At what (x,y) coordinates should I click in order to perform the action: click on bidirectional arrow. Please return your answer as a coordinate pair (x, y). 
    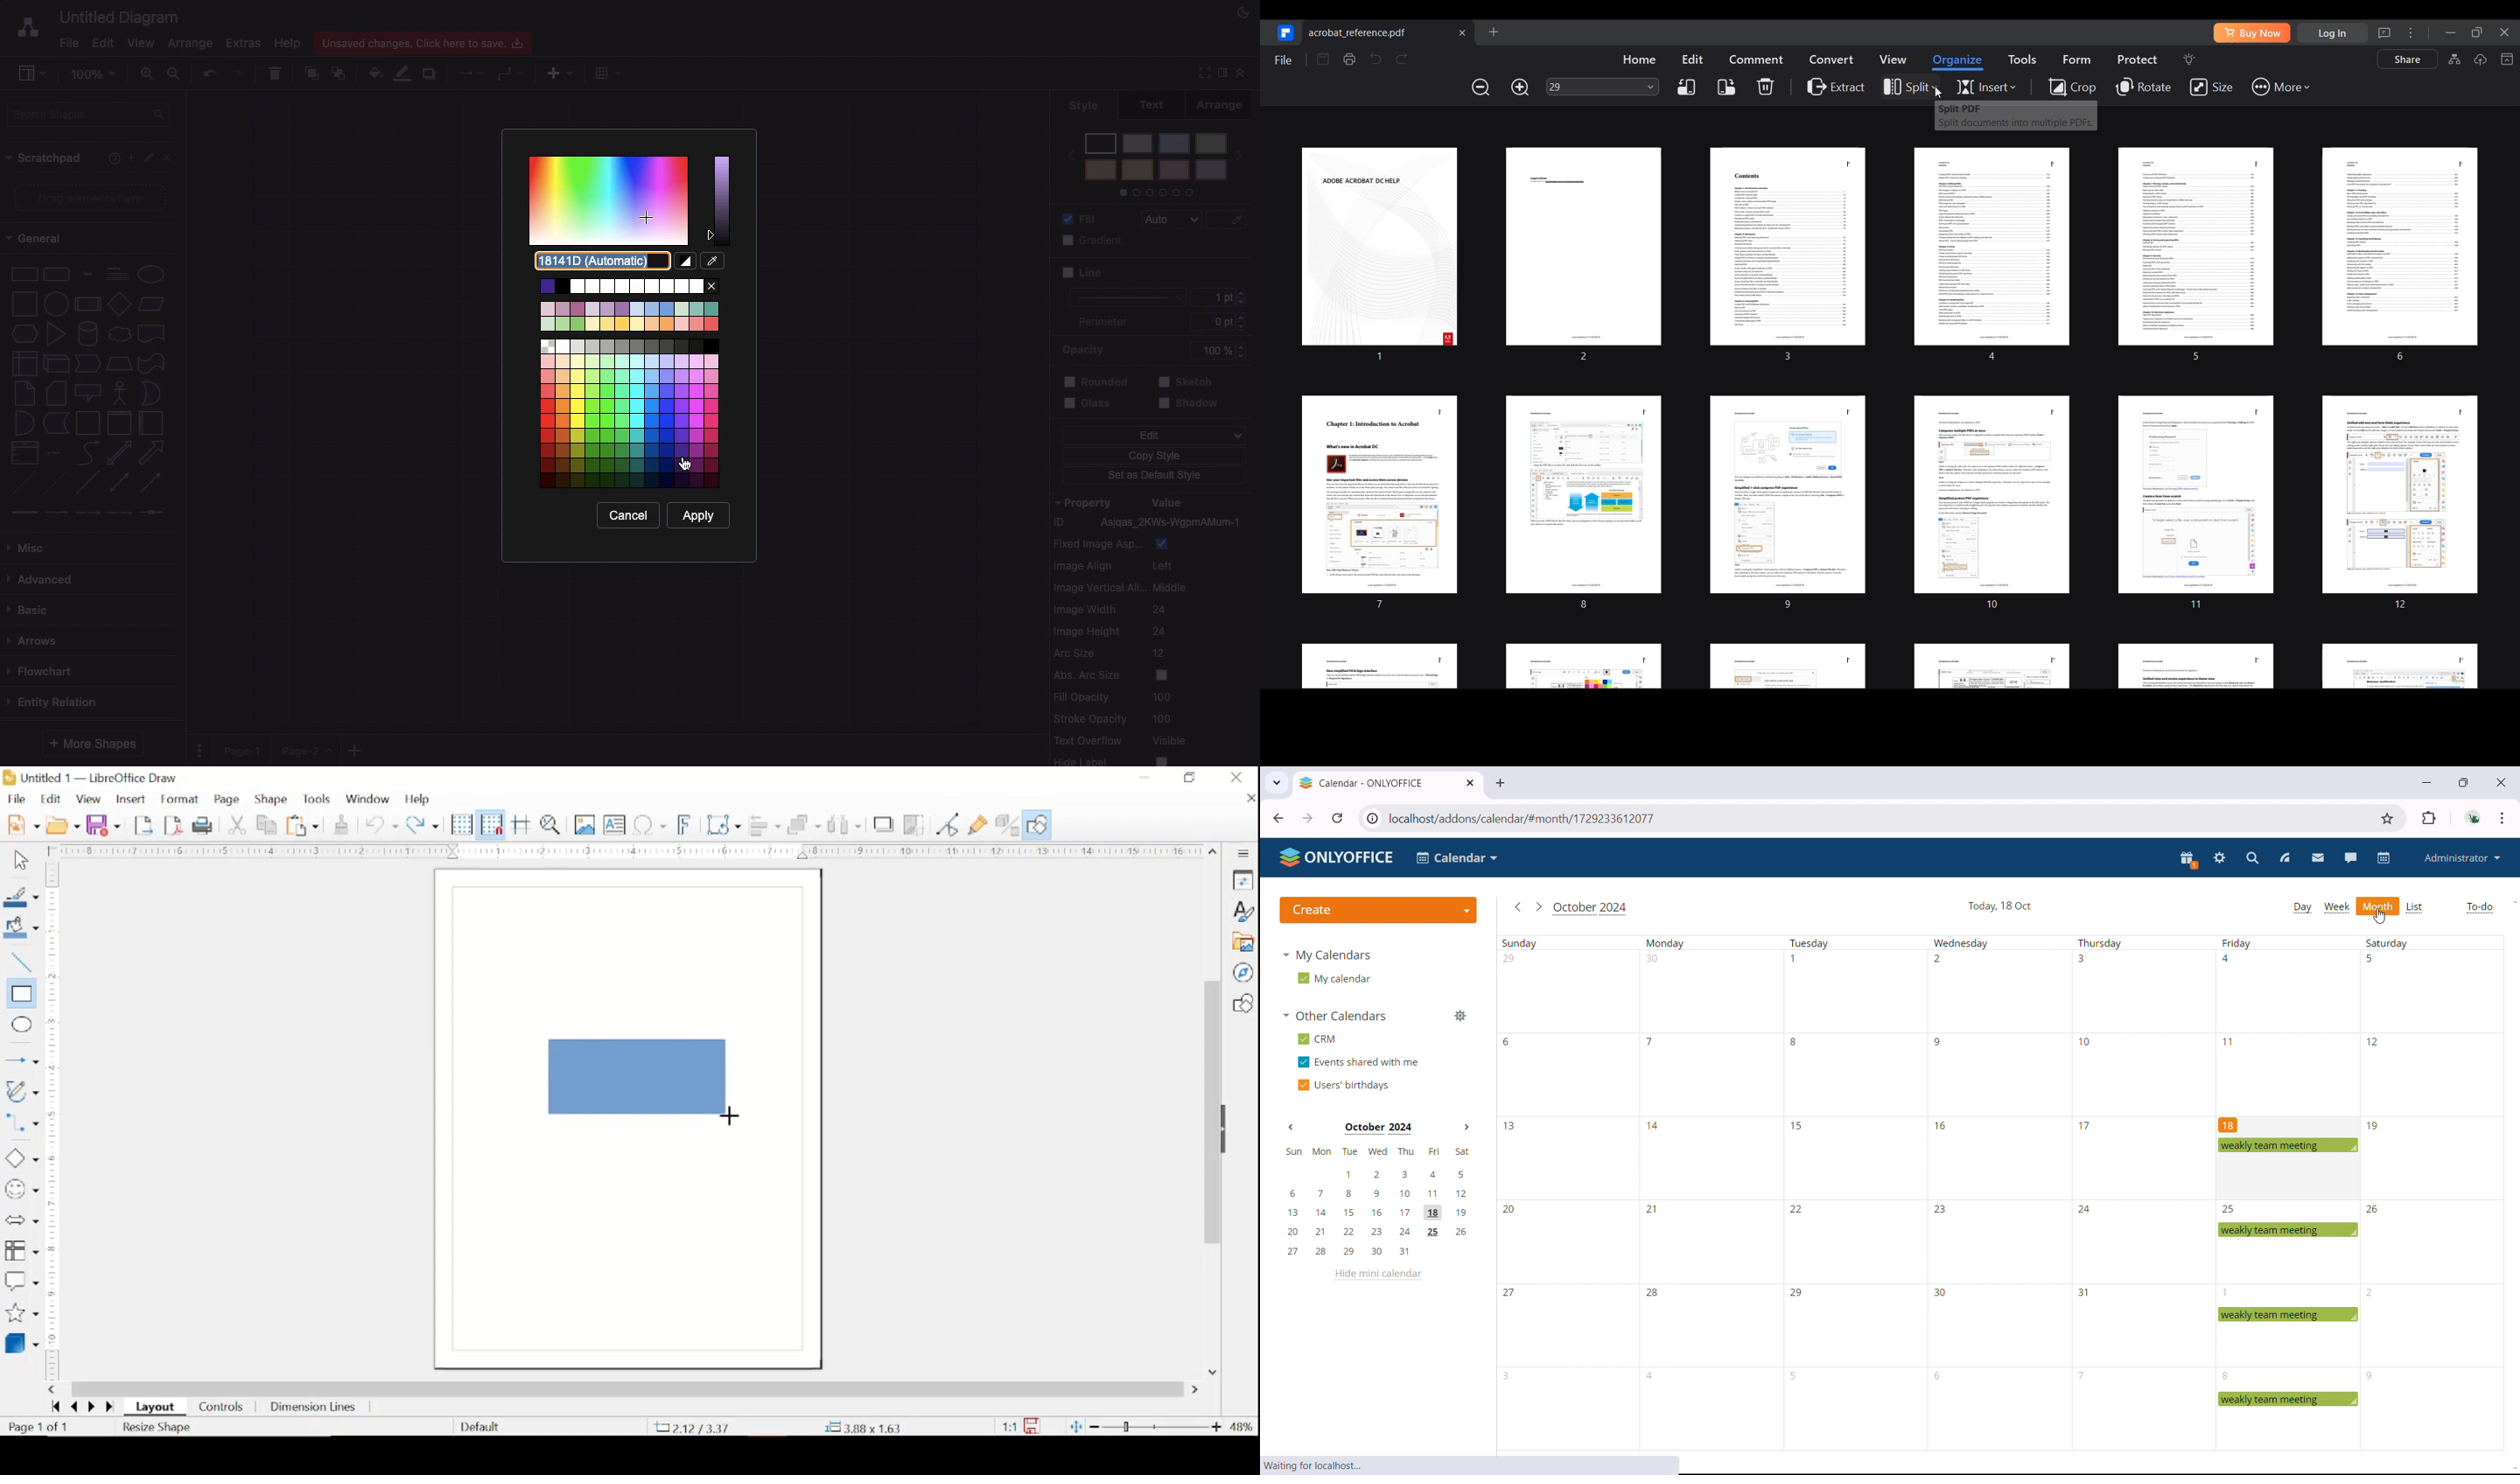
    Looking at the image, I should click on (119, 452).